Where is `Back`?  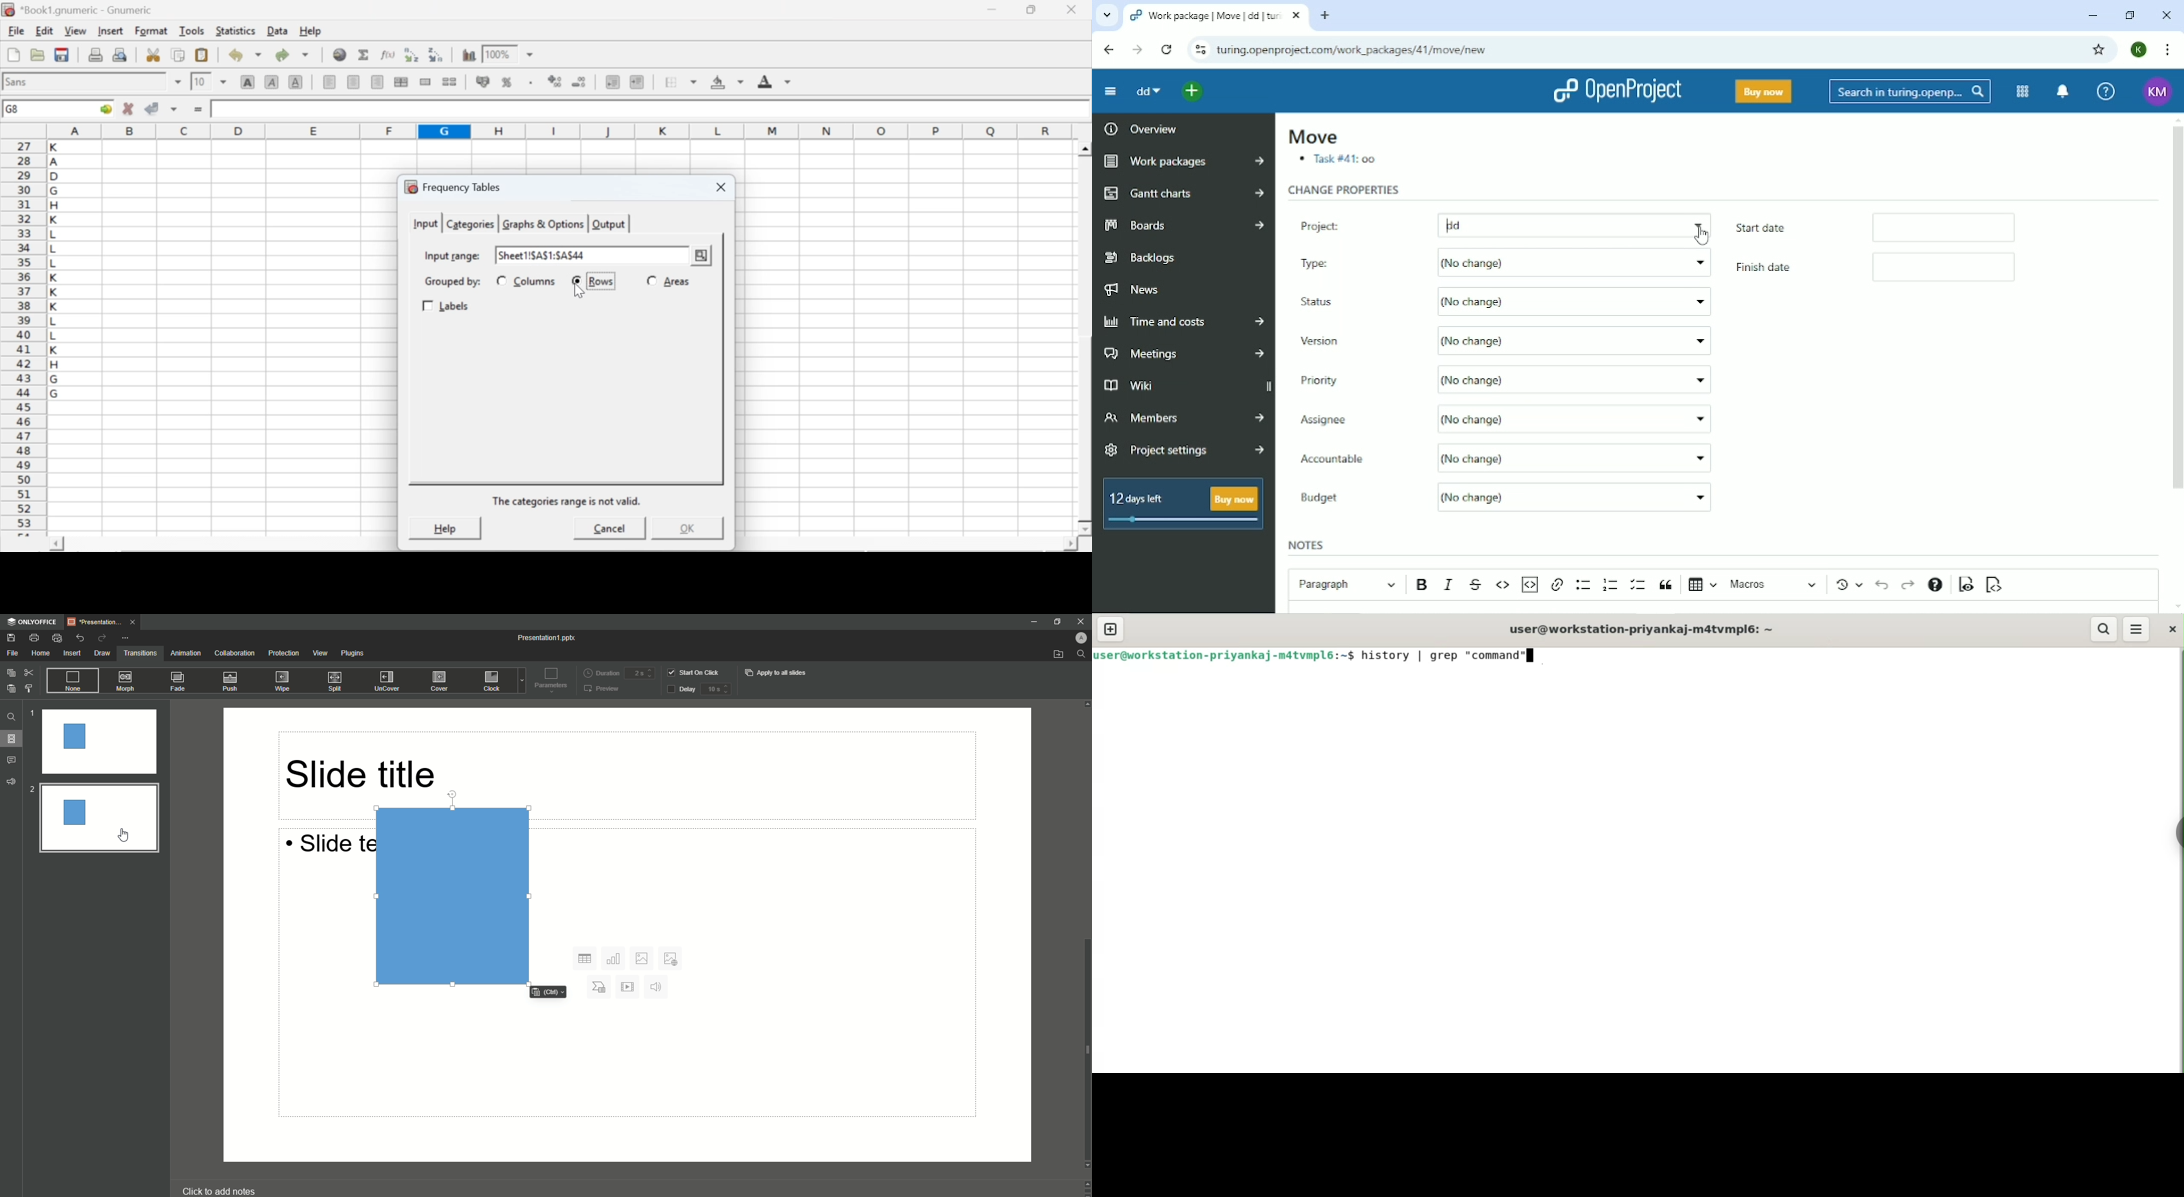
Back is located at coordinates (1108, 49).